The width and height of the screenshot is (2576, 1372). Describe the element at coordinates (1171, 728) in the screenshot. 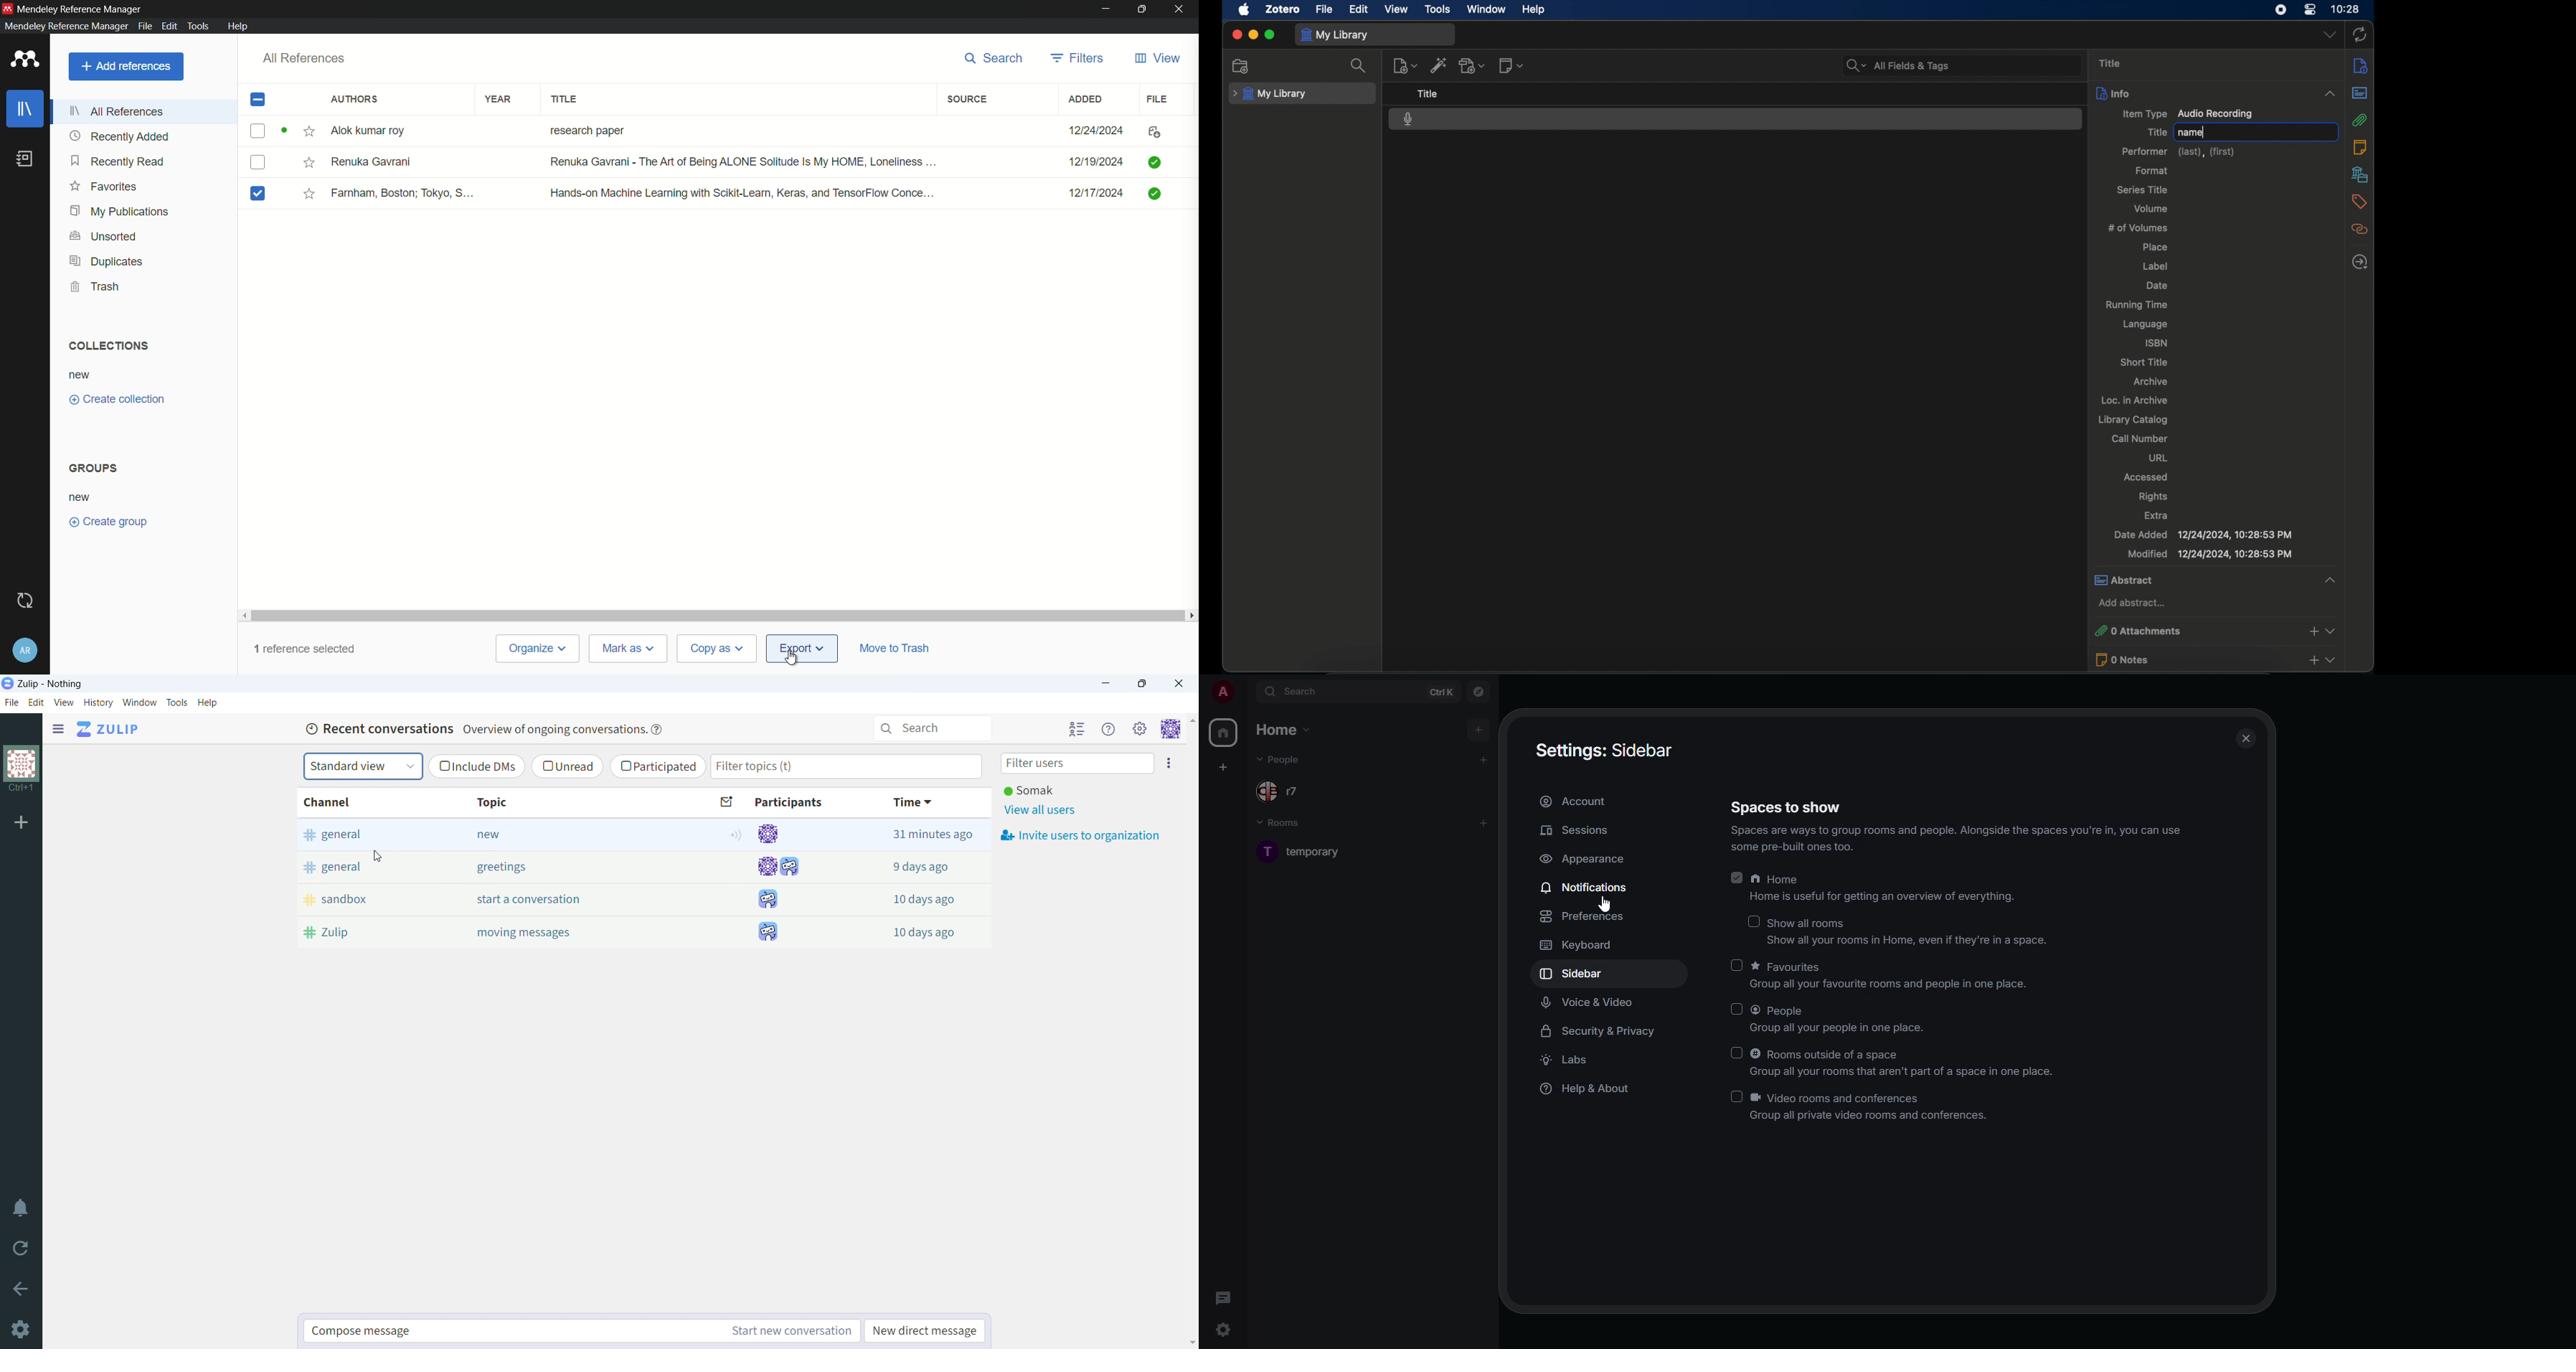

I see `personal menu` at that location.